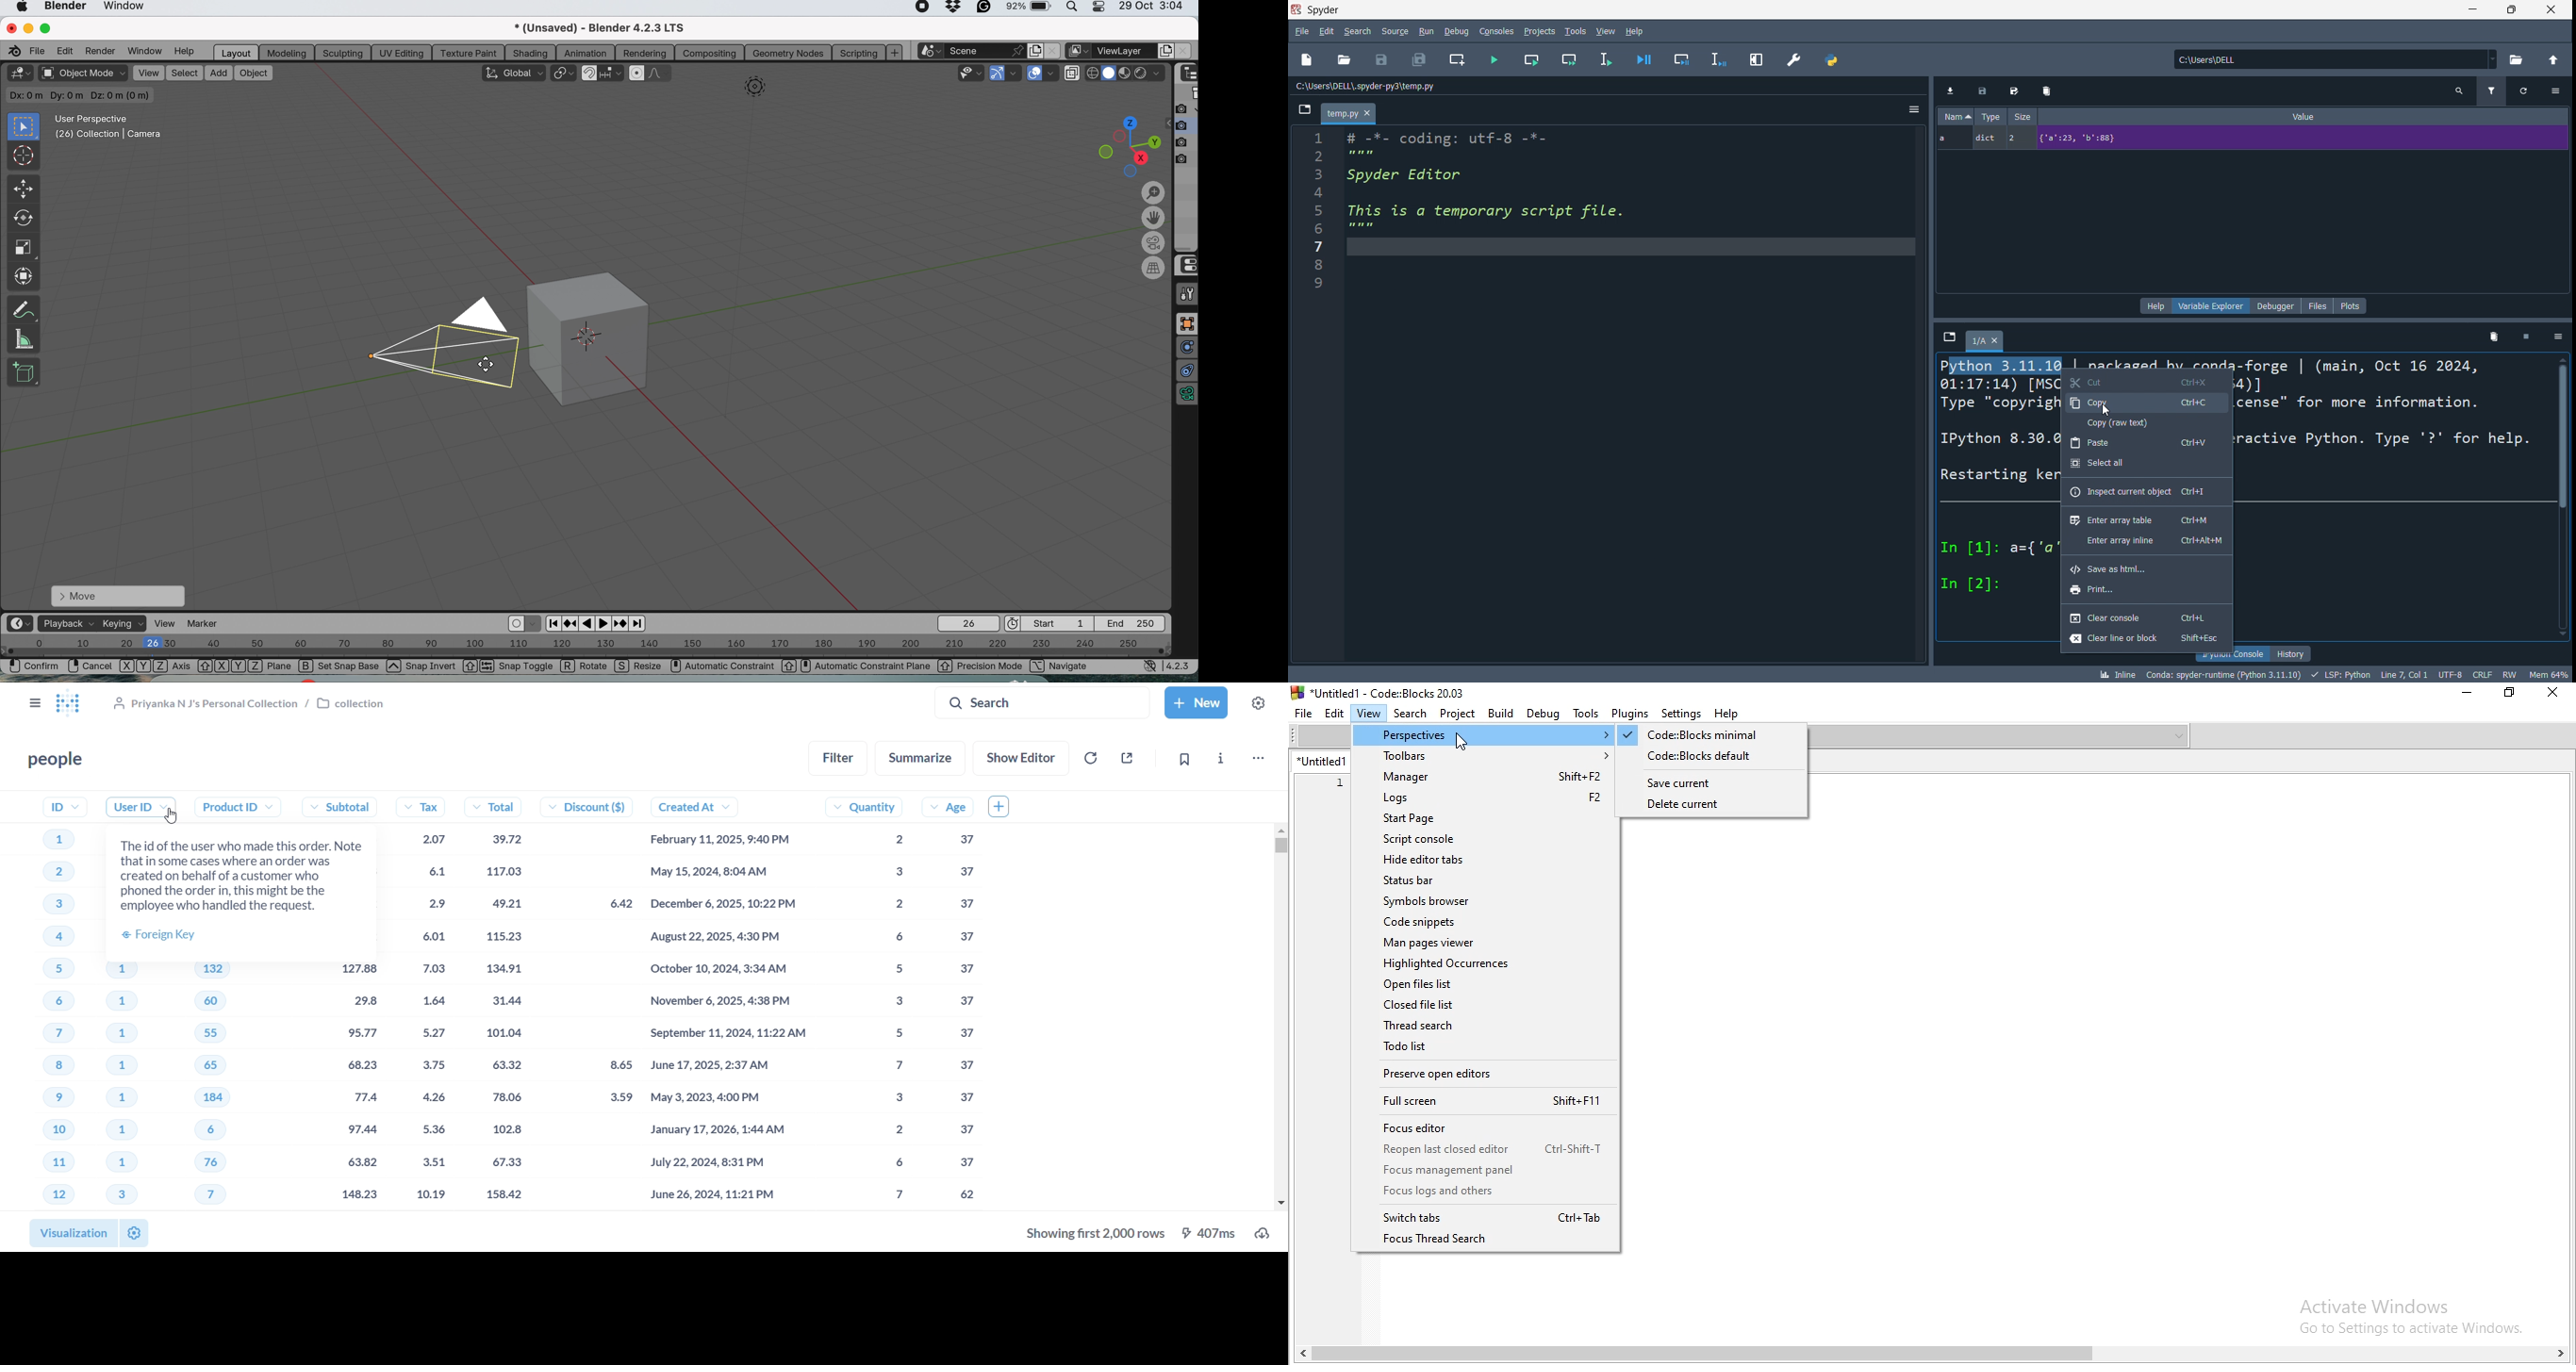  I want to click on help, so click(1637, 31).